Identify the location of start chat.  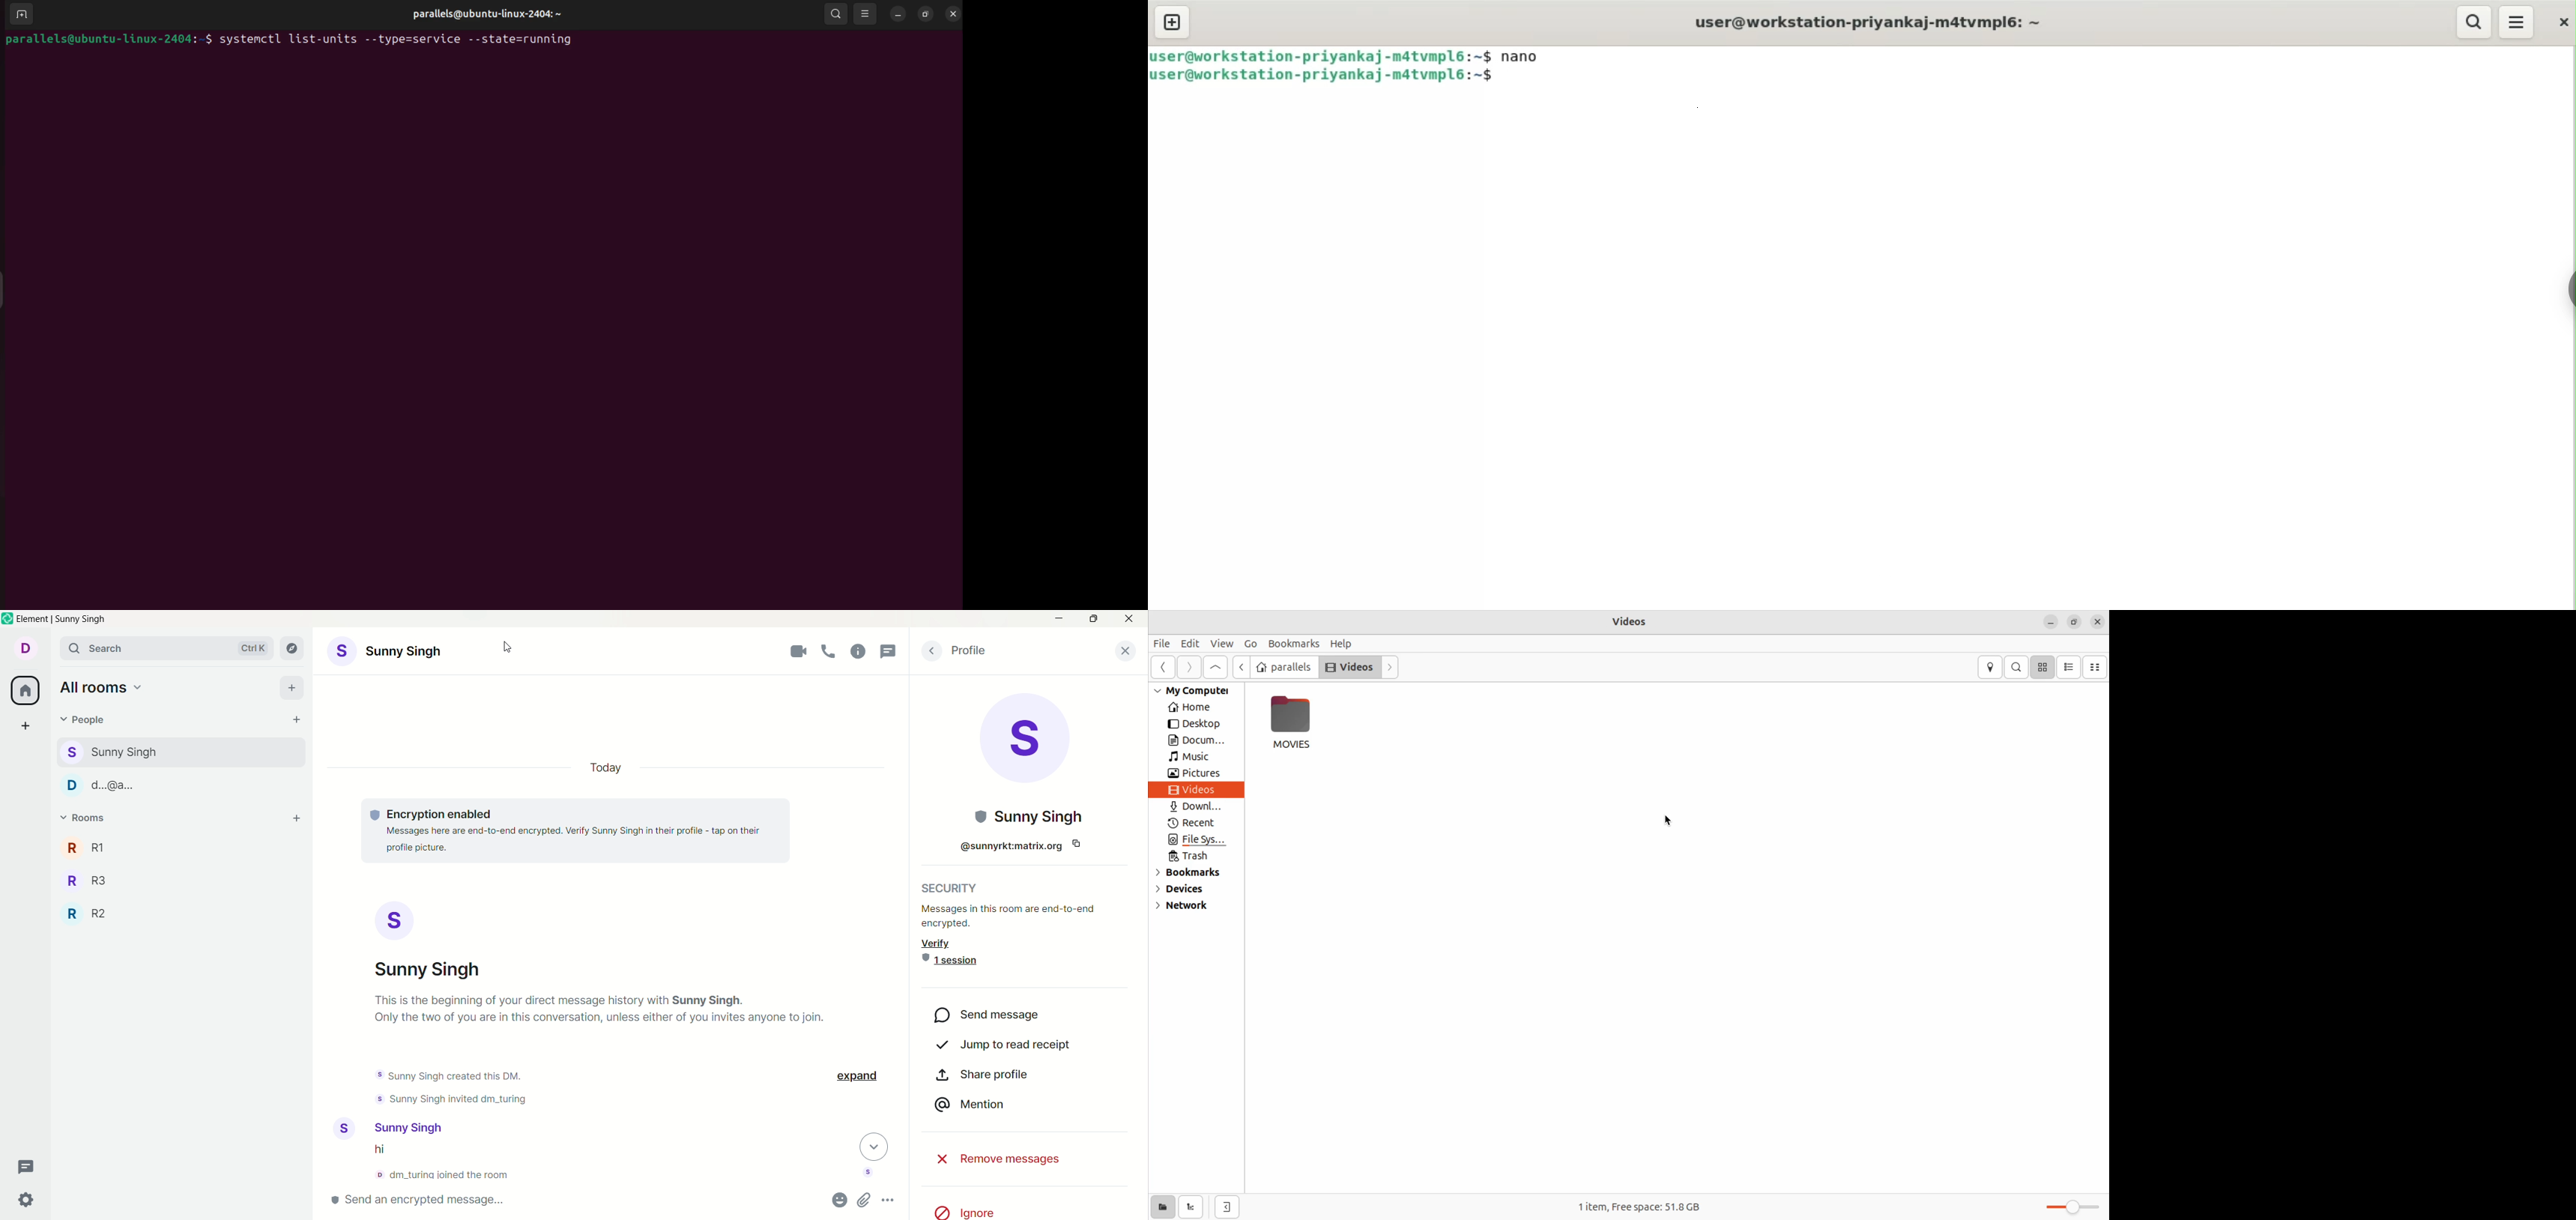
(298, 720).